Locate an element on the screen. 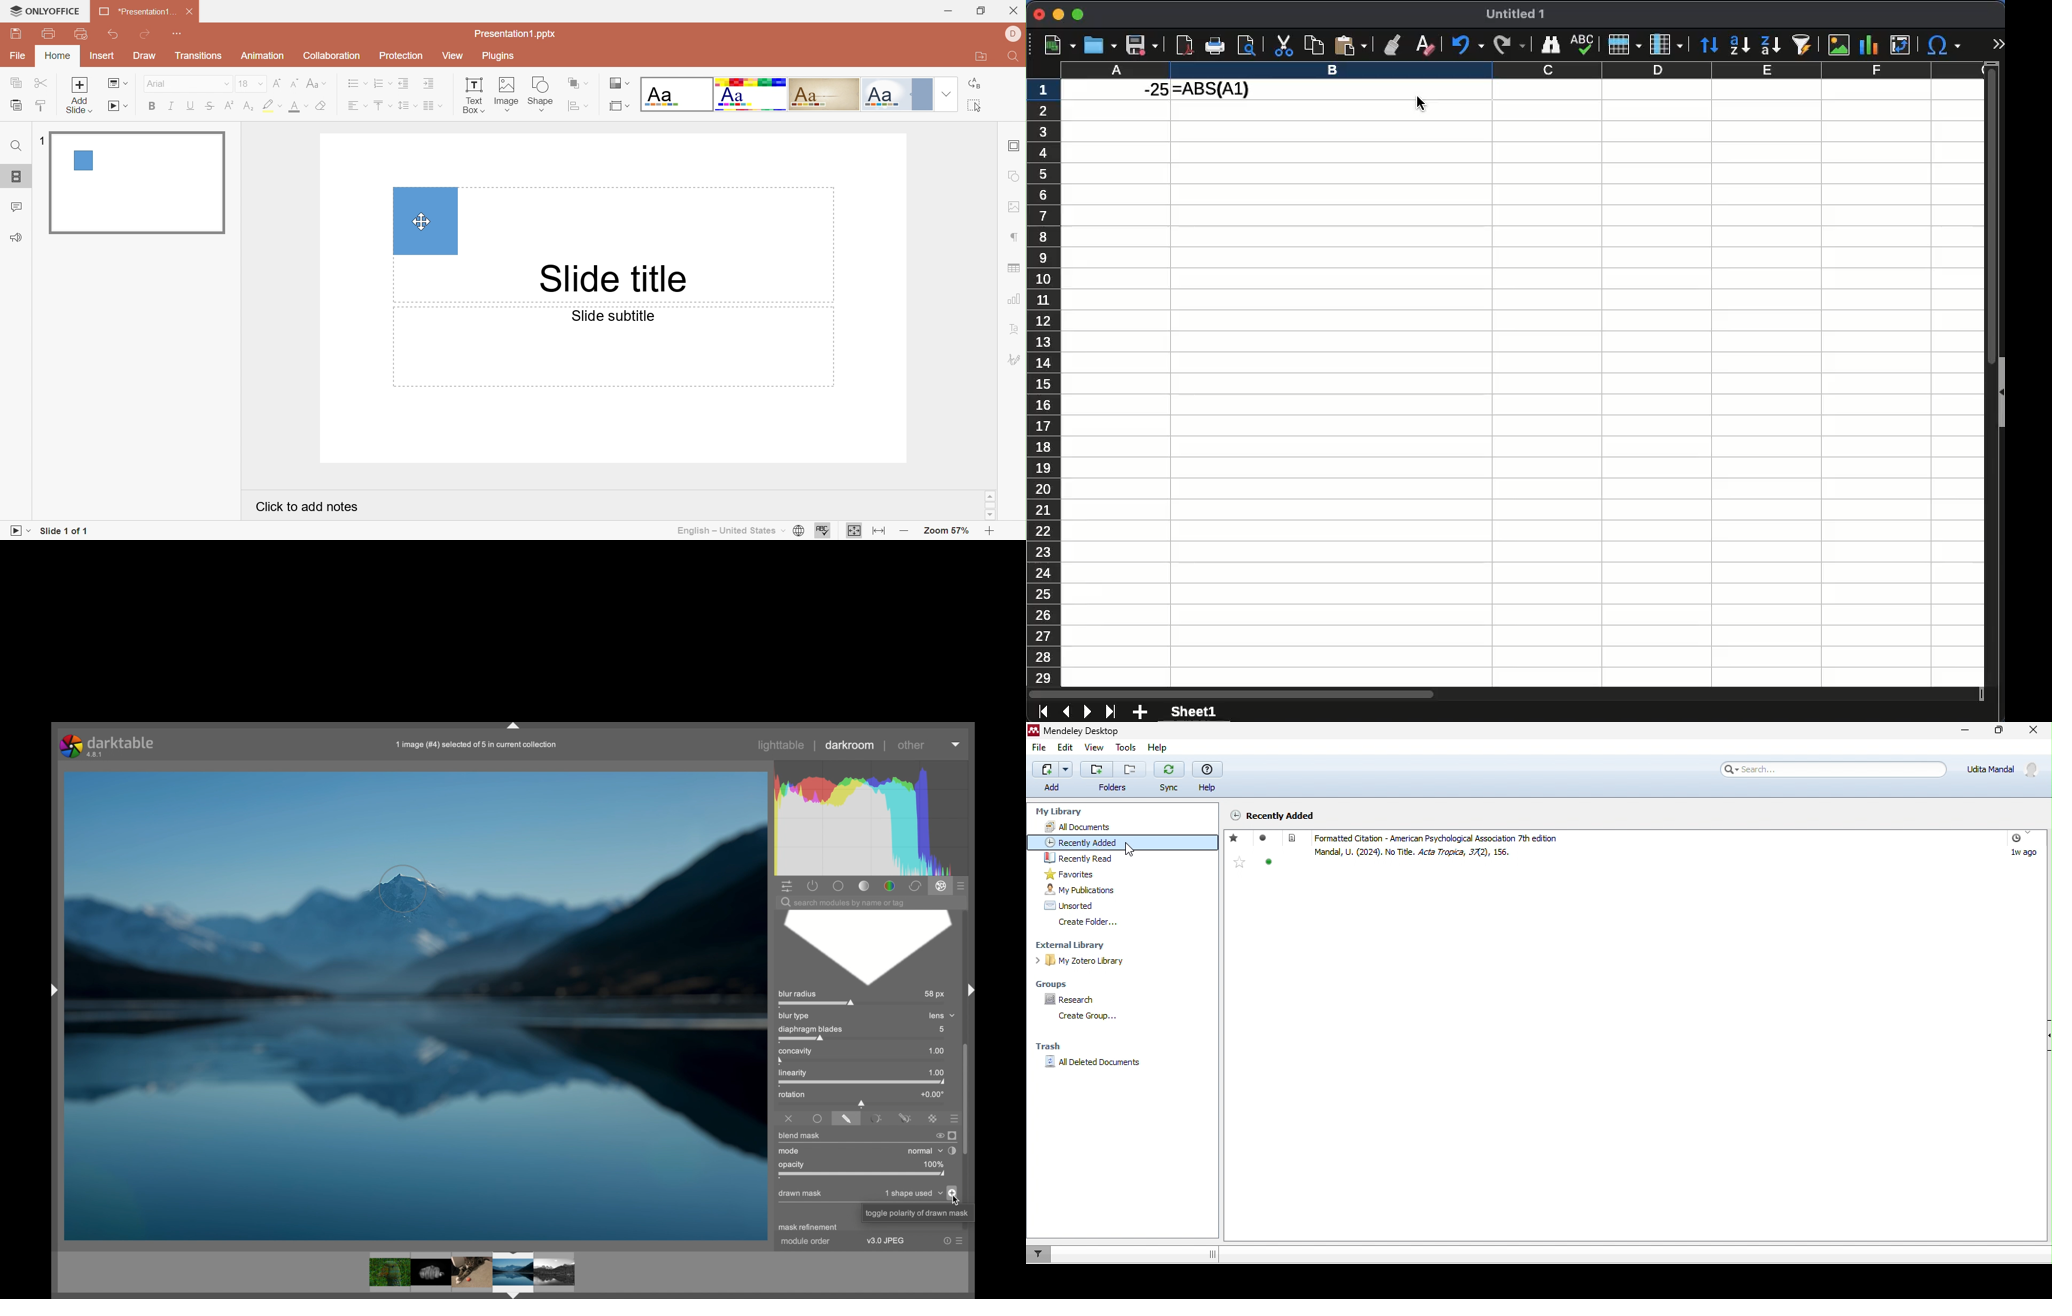  photos is located at coordinates (471, 1272).